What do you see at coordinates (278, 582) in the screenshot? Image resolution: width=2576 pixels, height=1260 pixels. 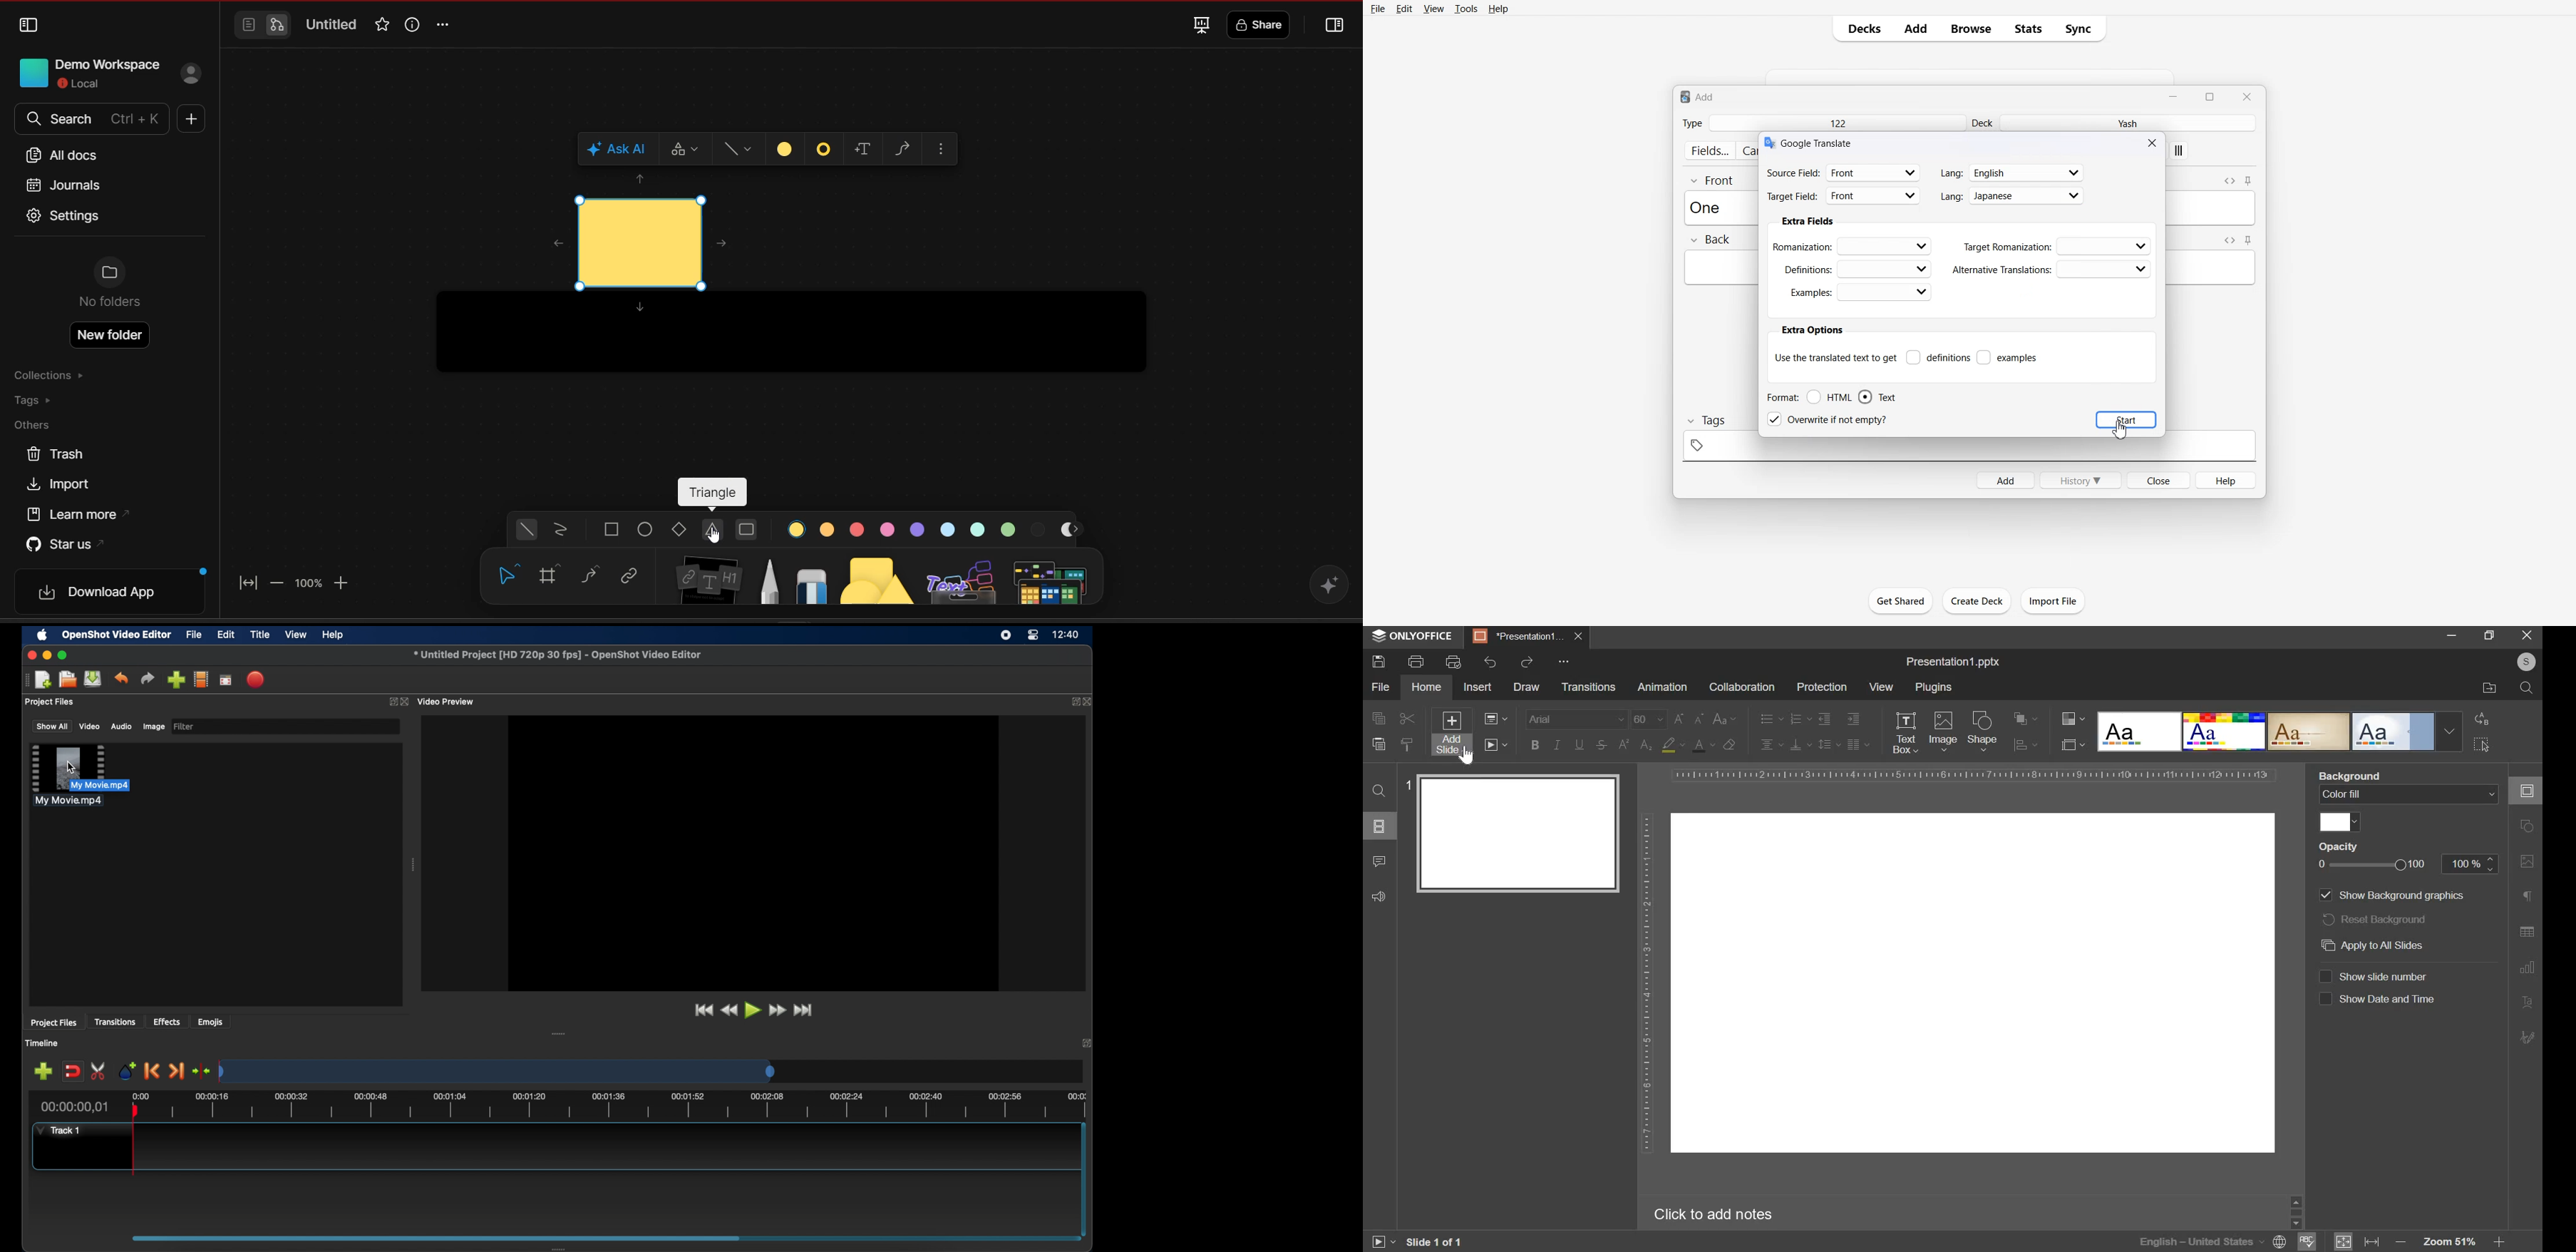 I see `zoom out` at bounding box center [278, 582].